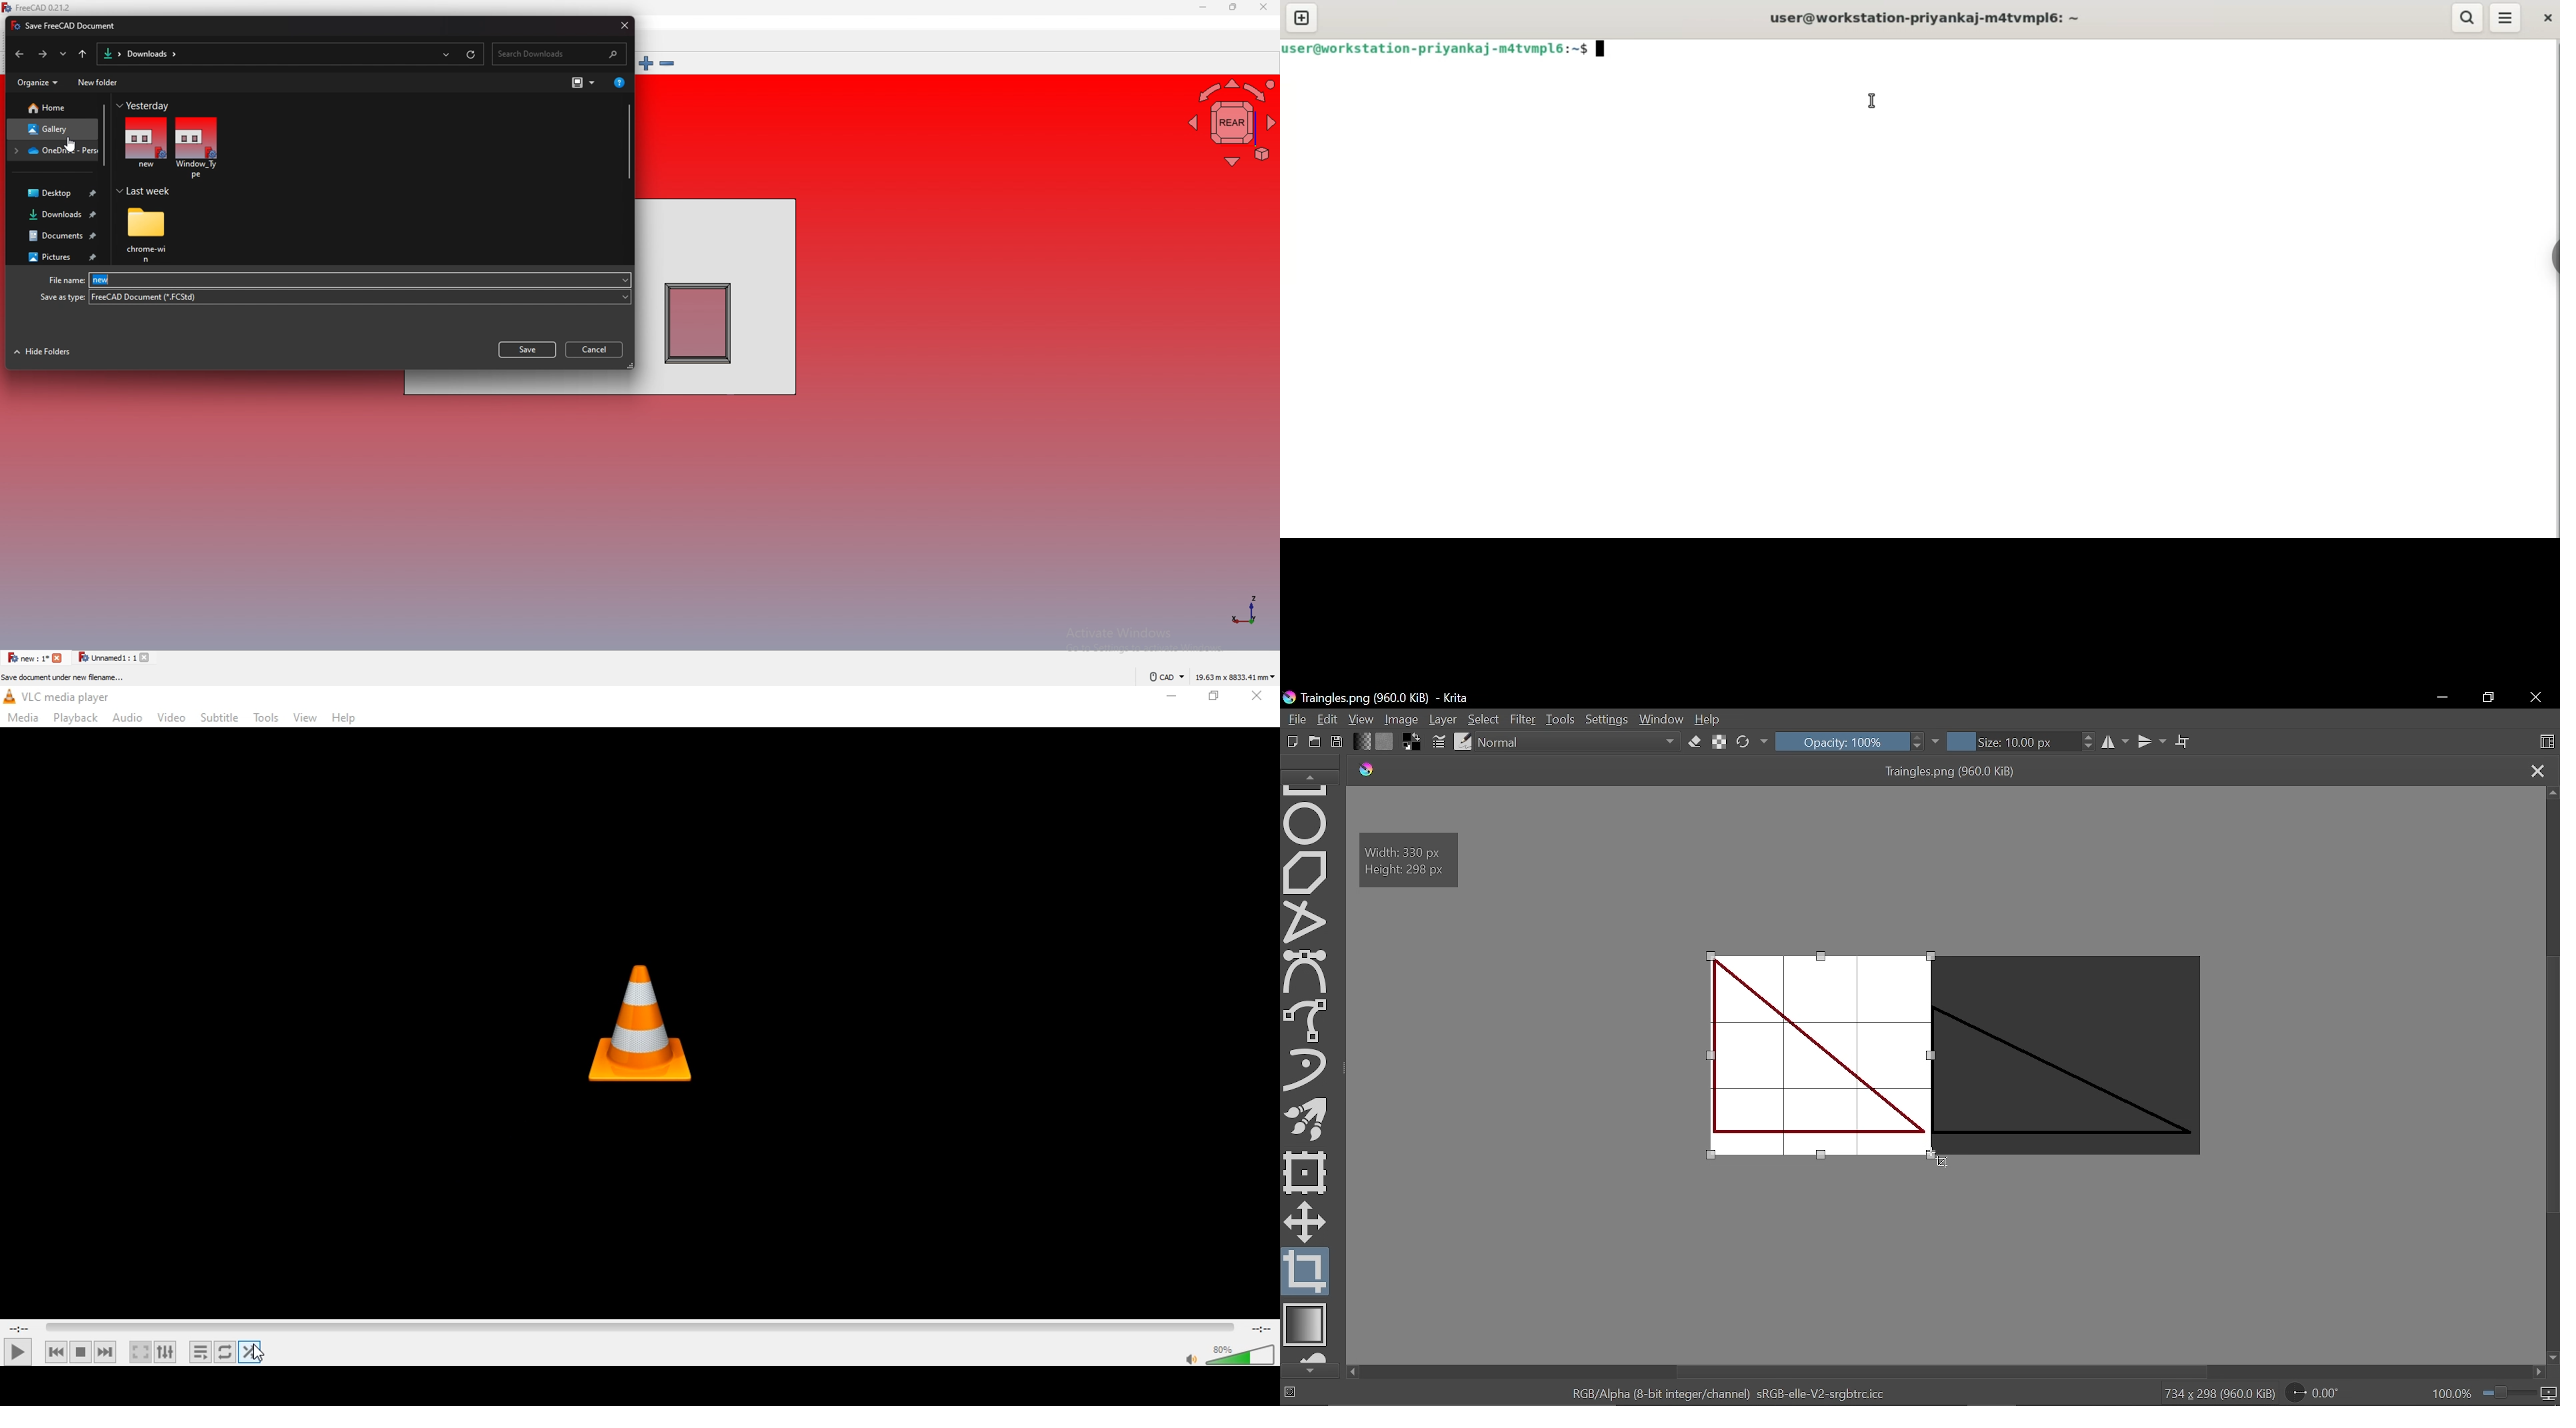 This screenshot has width=2576, height=1428. Describe the element at coordinates (629, 144) in the screenshot. I see `scroll bar` at that location.